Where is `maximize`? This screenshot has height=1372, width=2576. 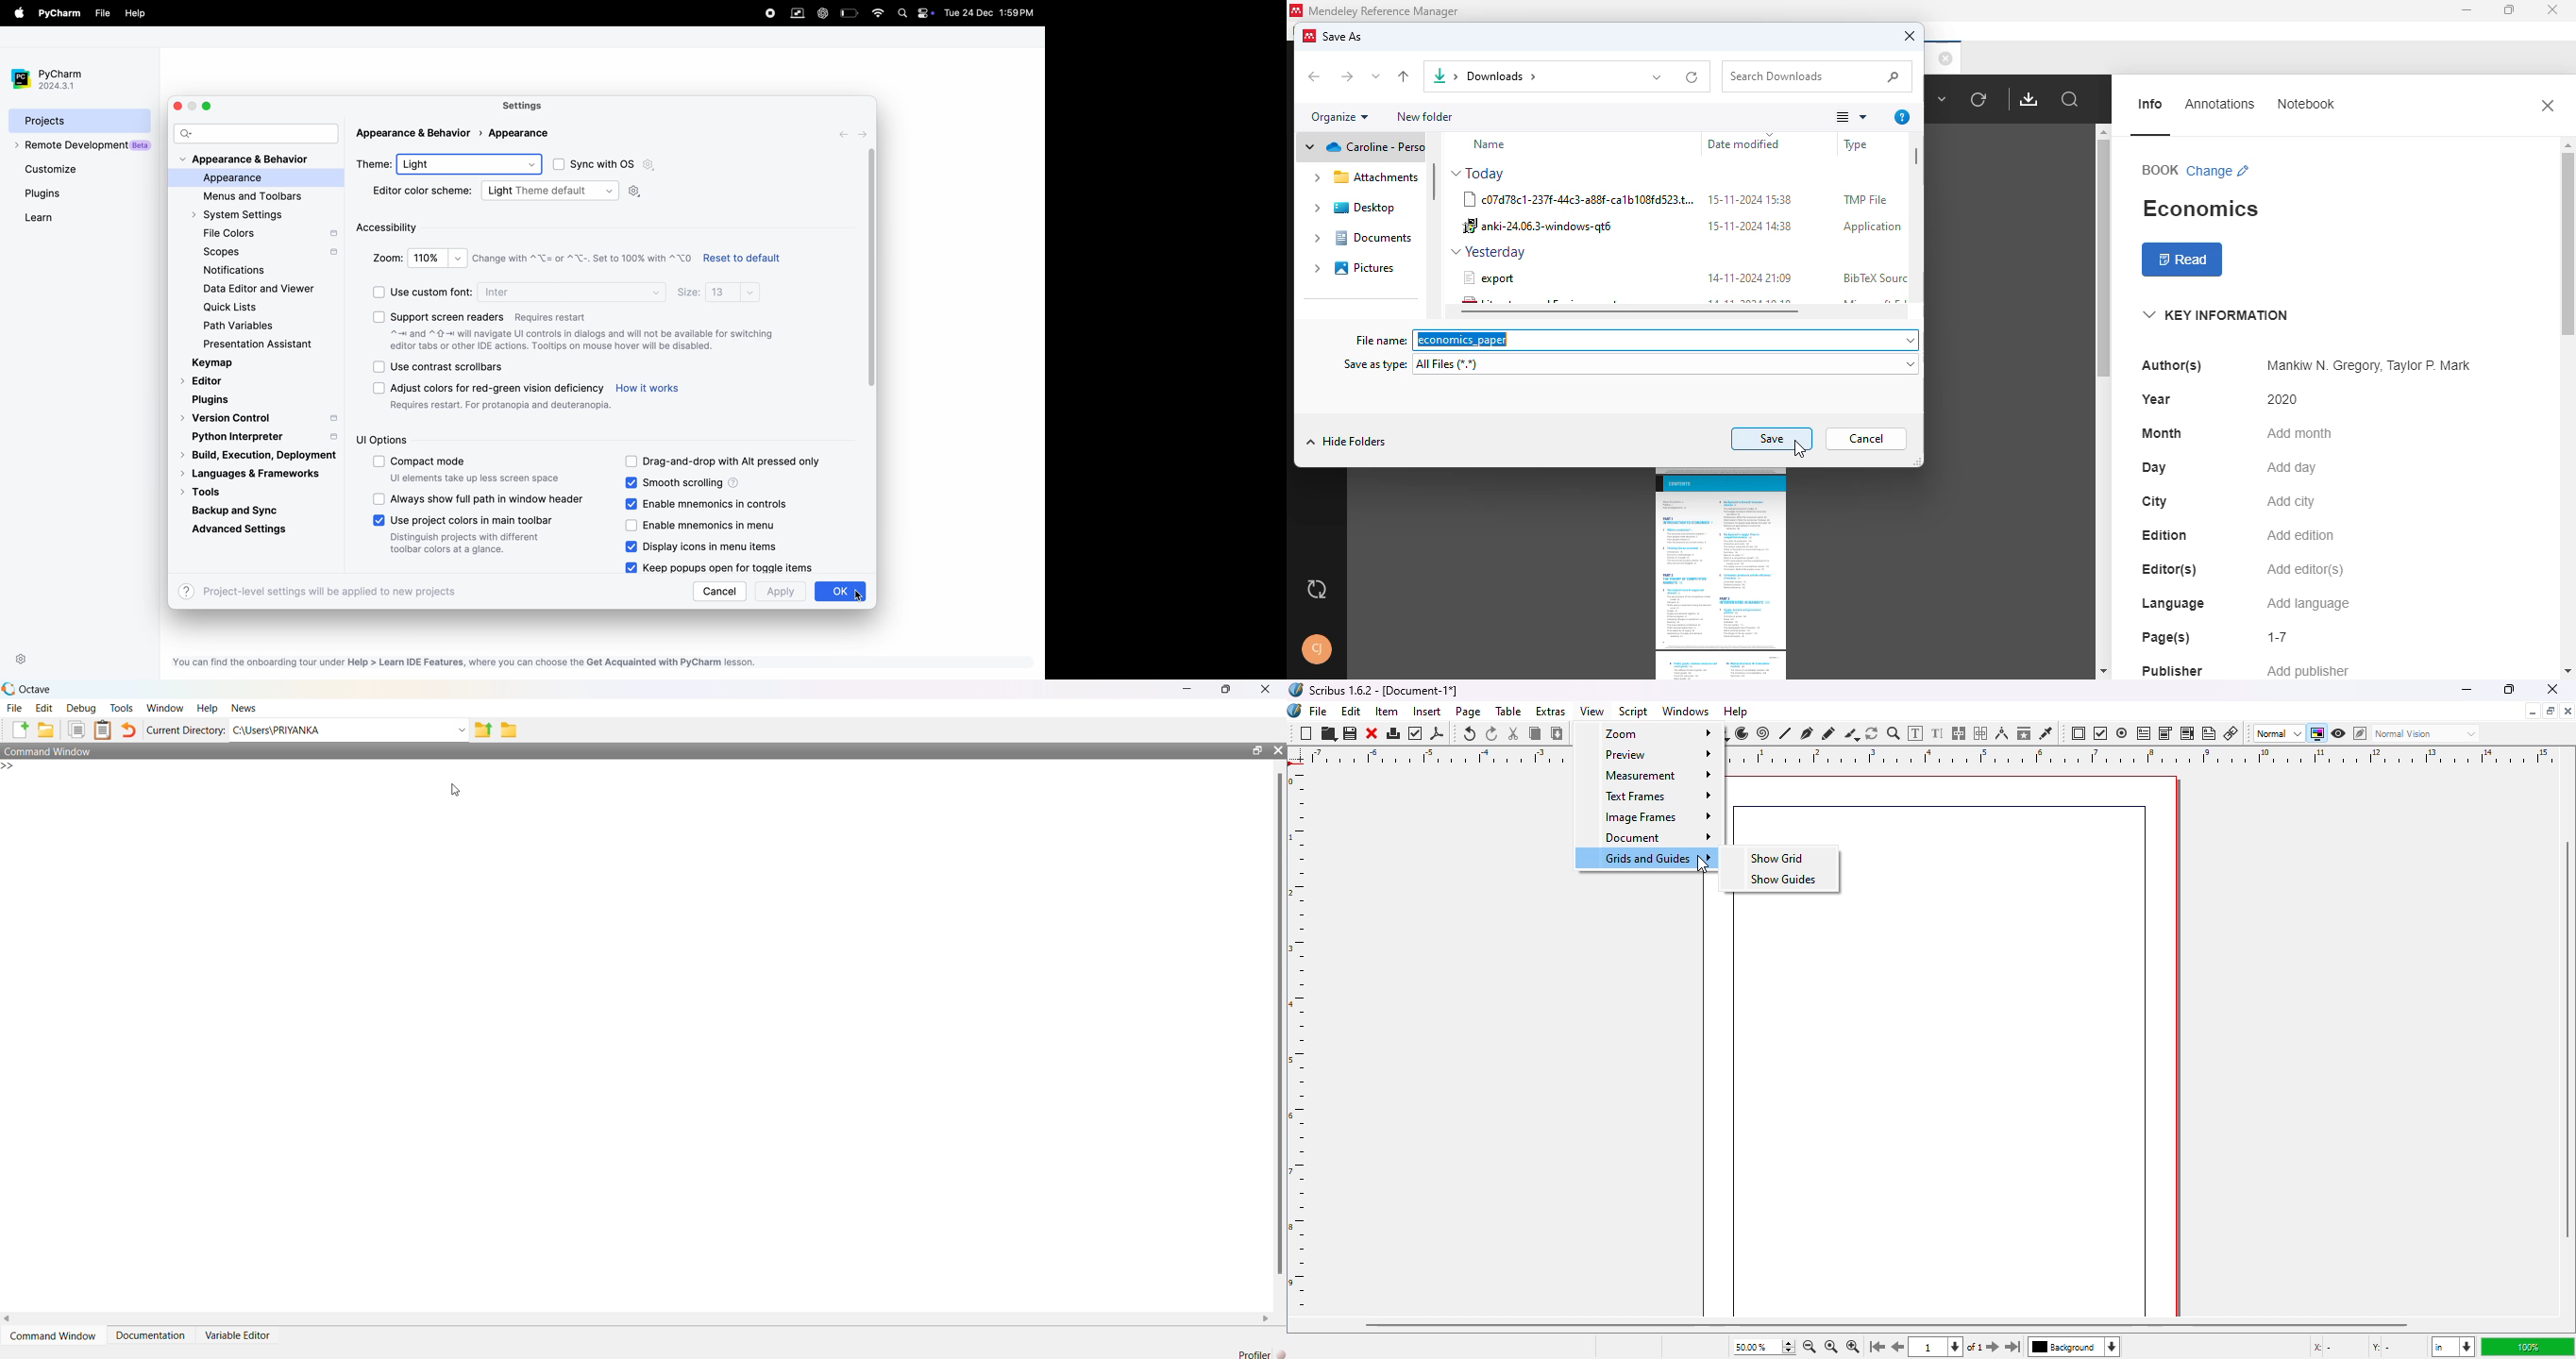
maximize is located at coordinates (2551, 711).